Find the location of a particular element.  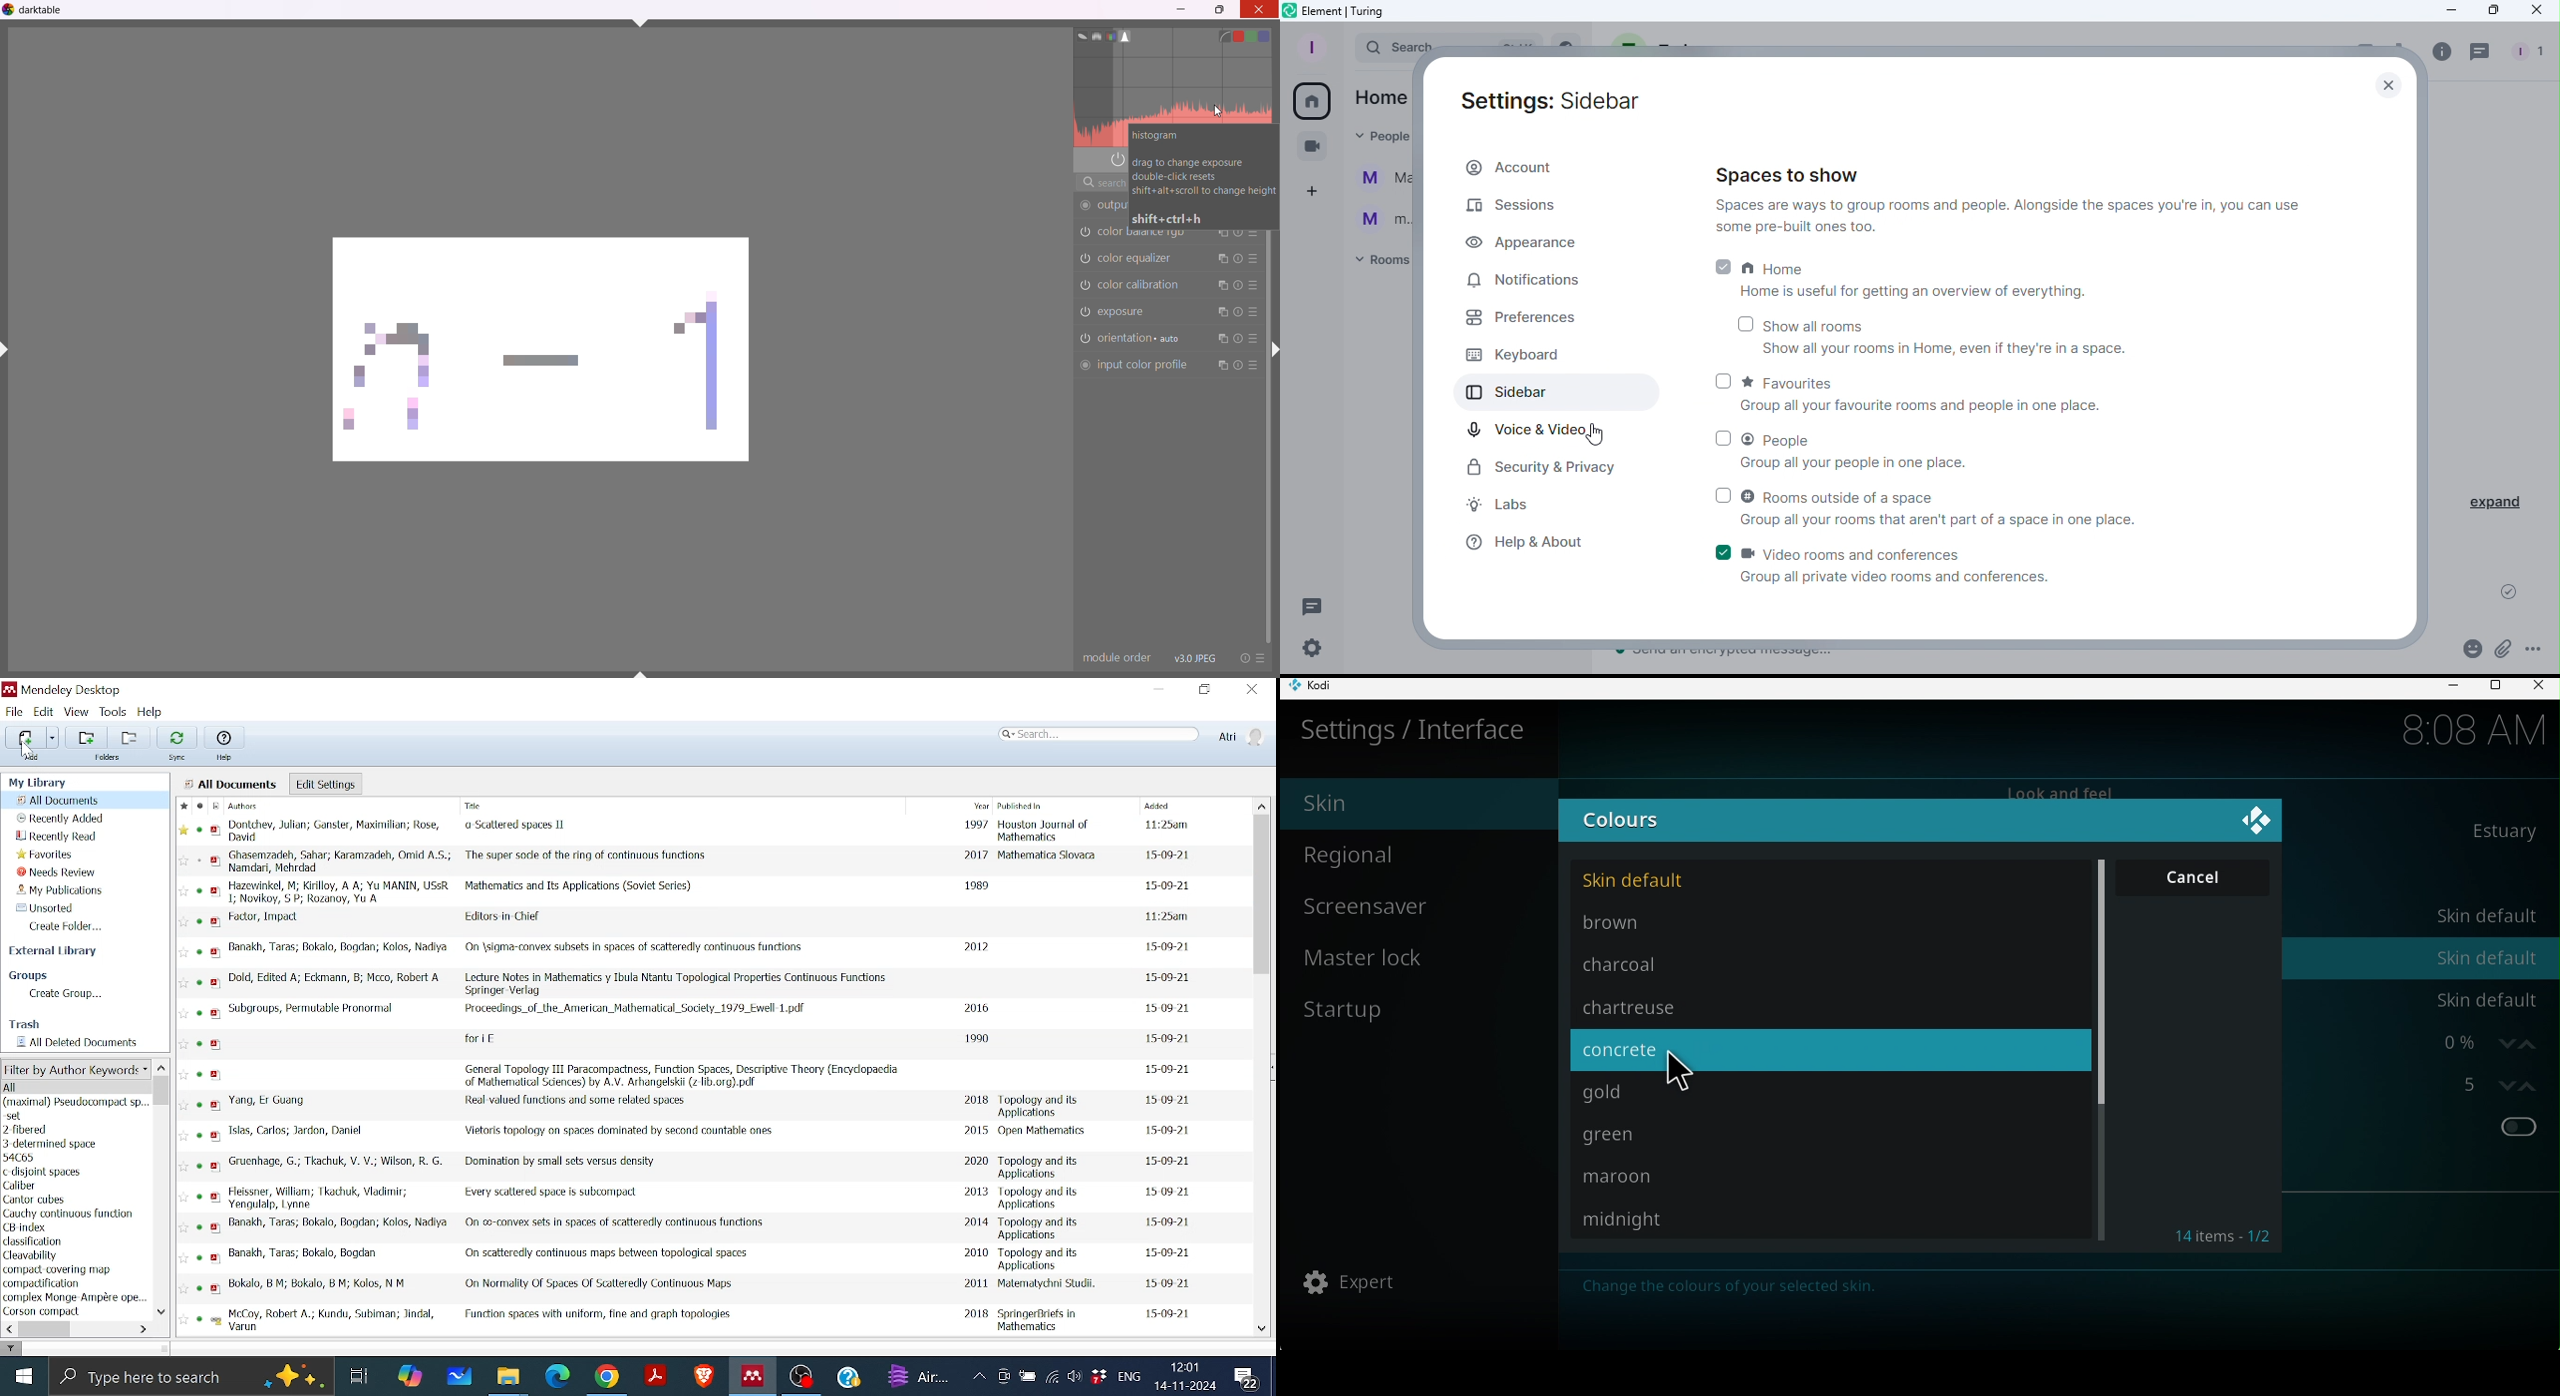

Zoom is located at coordinates (2421, 1043).